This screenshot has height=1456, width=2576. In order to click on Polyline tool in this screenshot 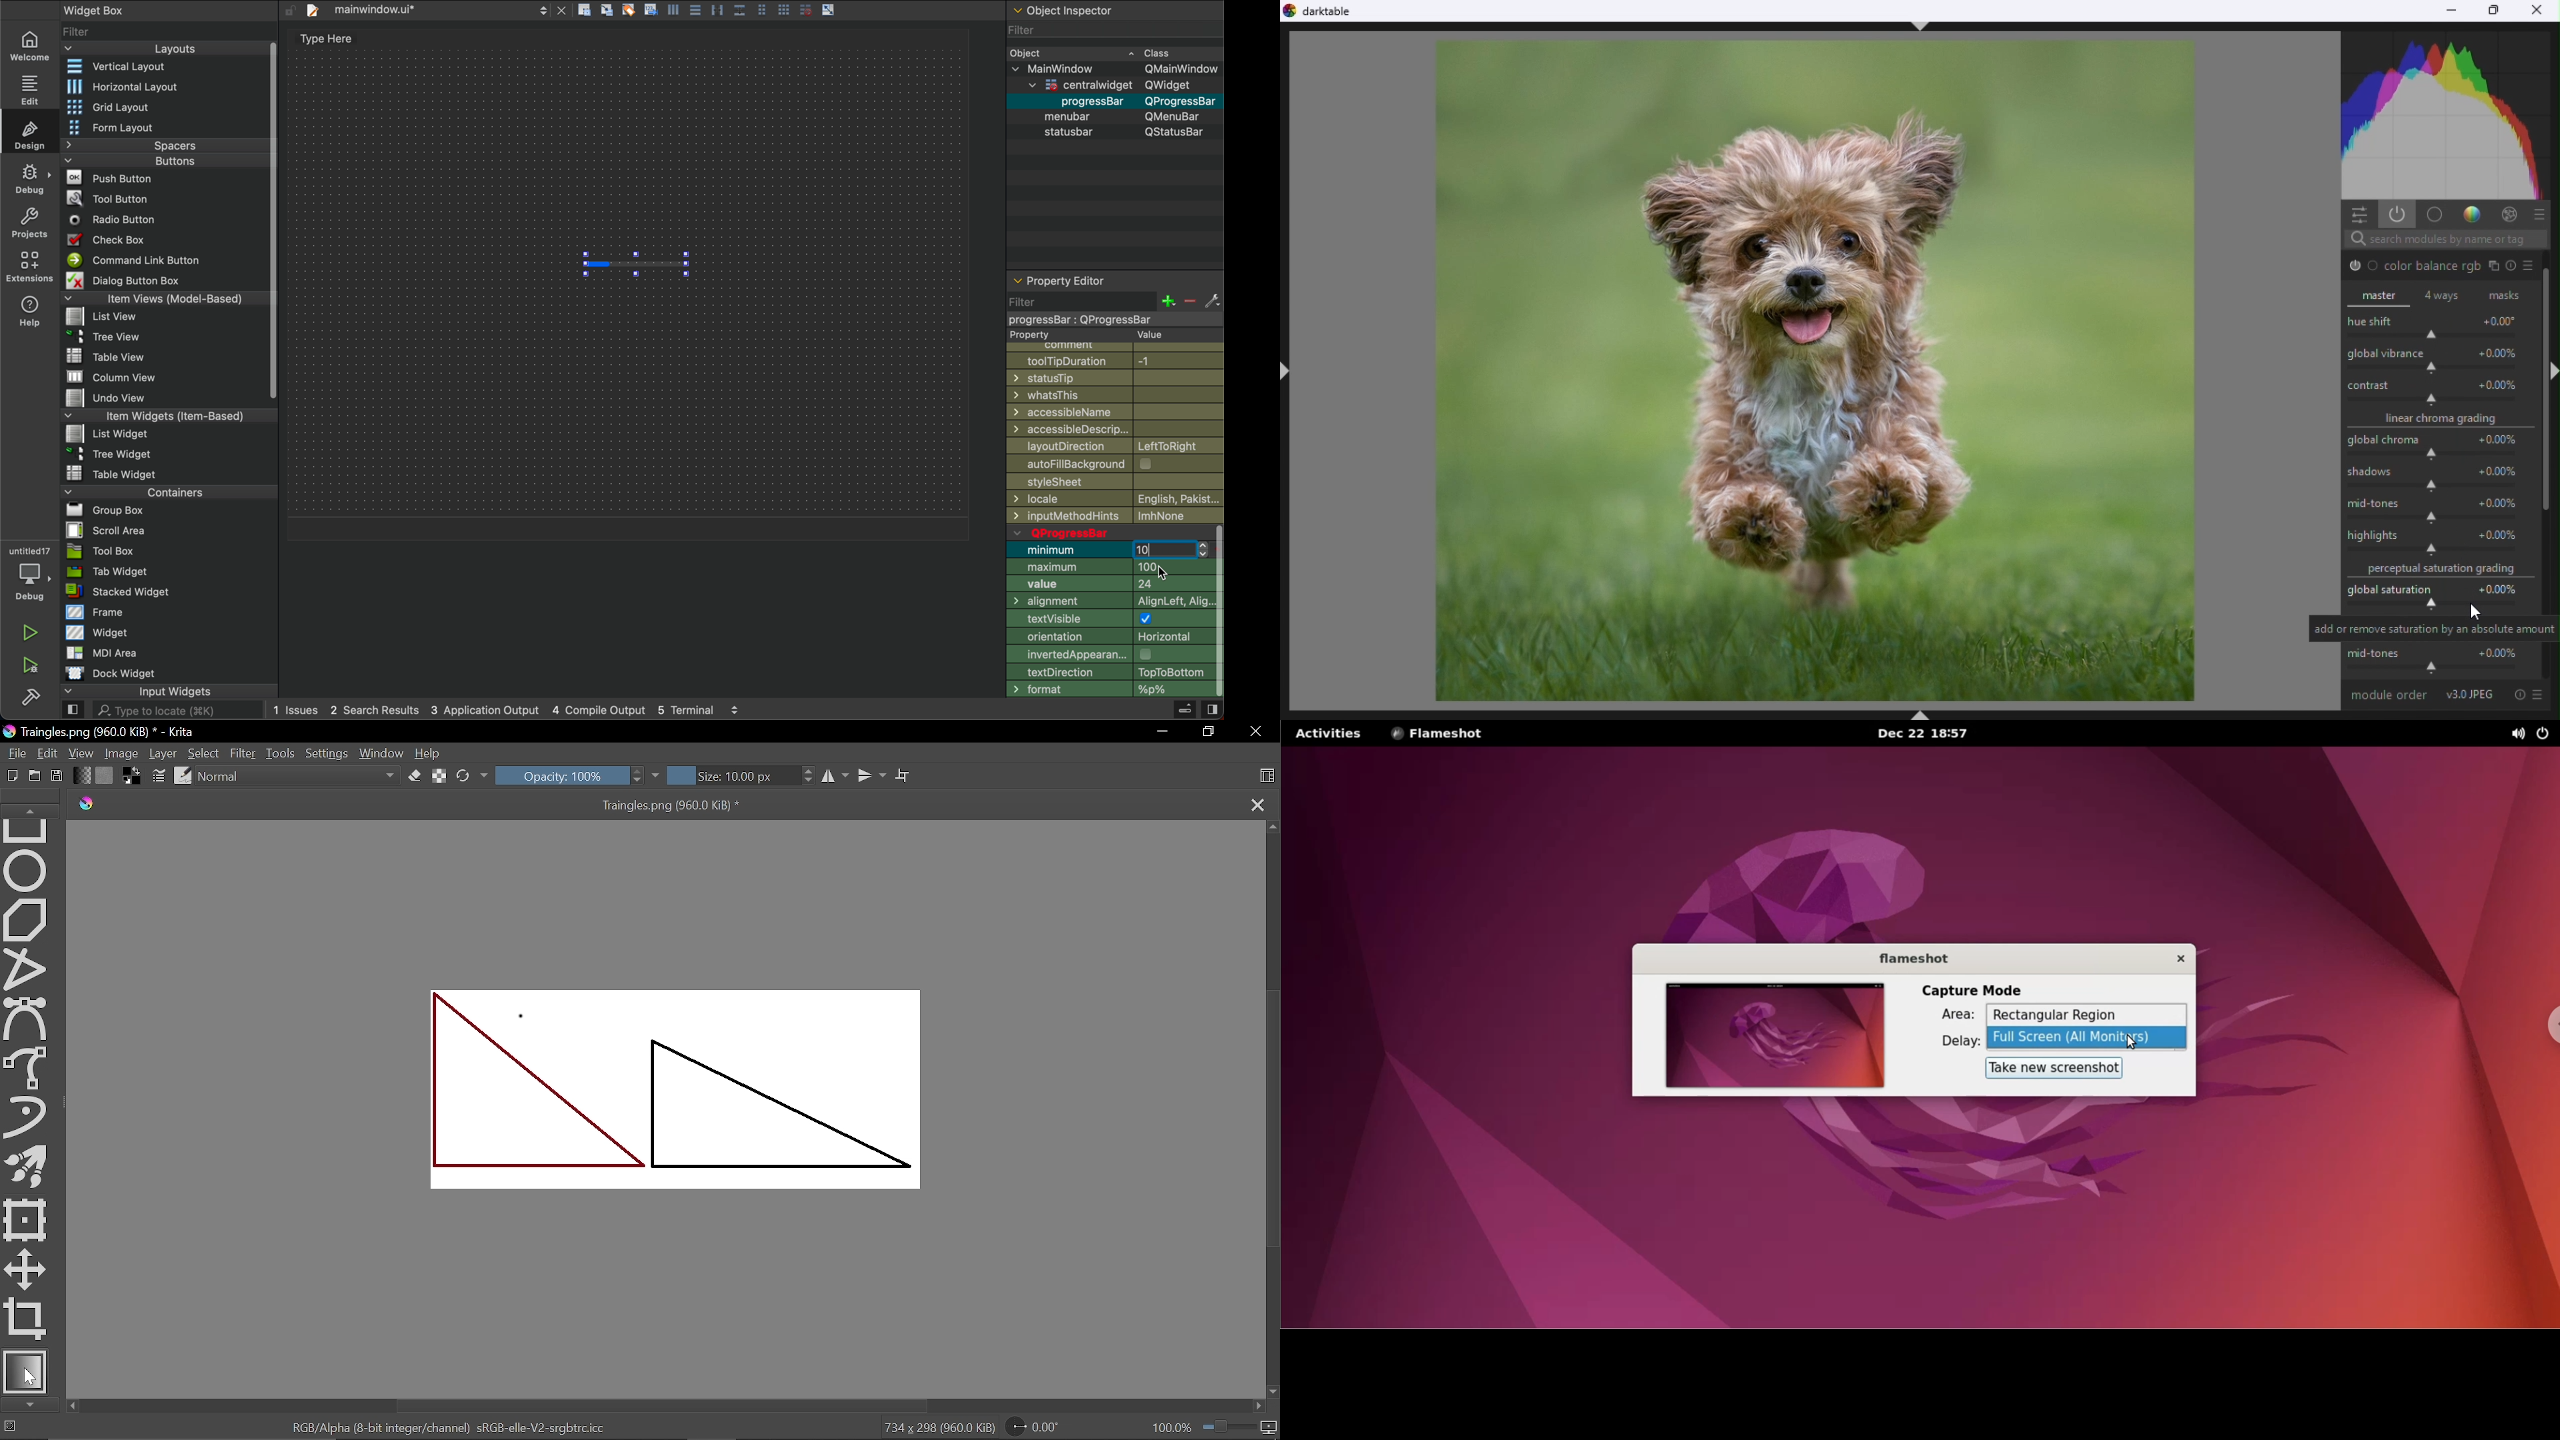, I will do `click(26, 971)`.